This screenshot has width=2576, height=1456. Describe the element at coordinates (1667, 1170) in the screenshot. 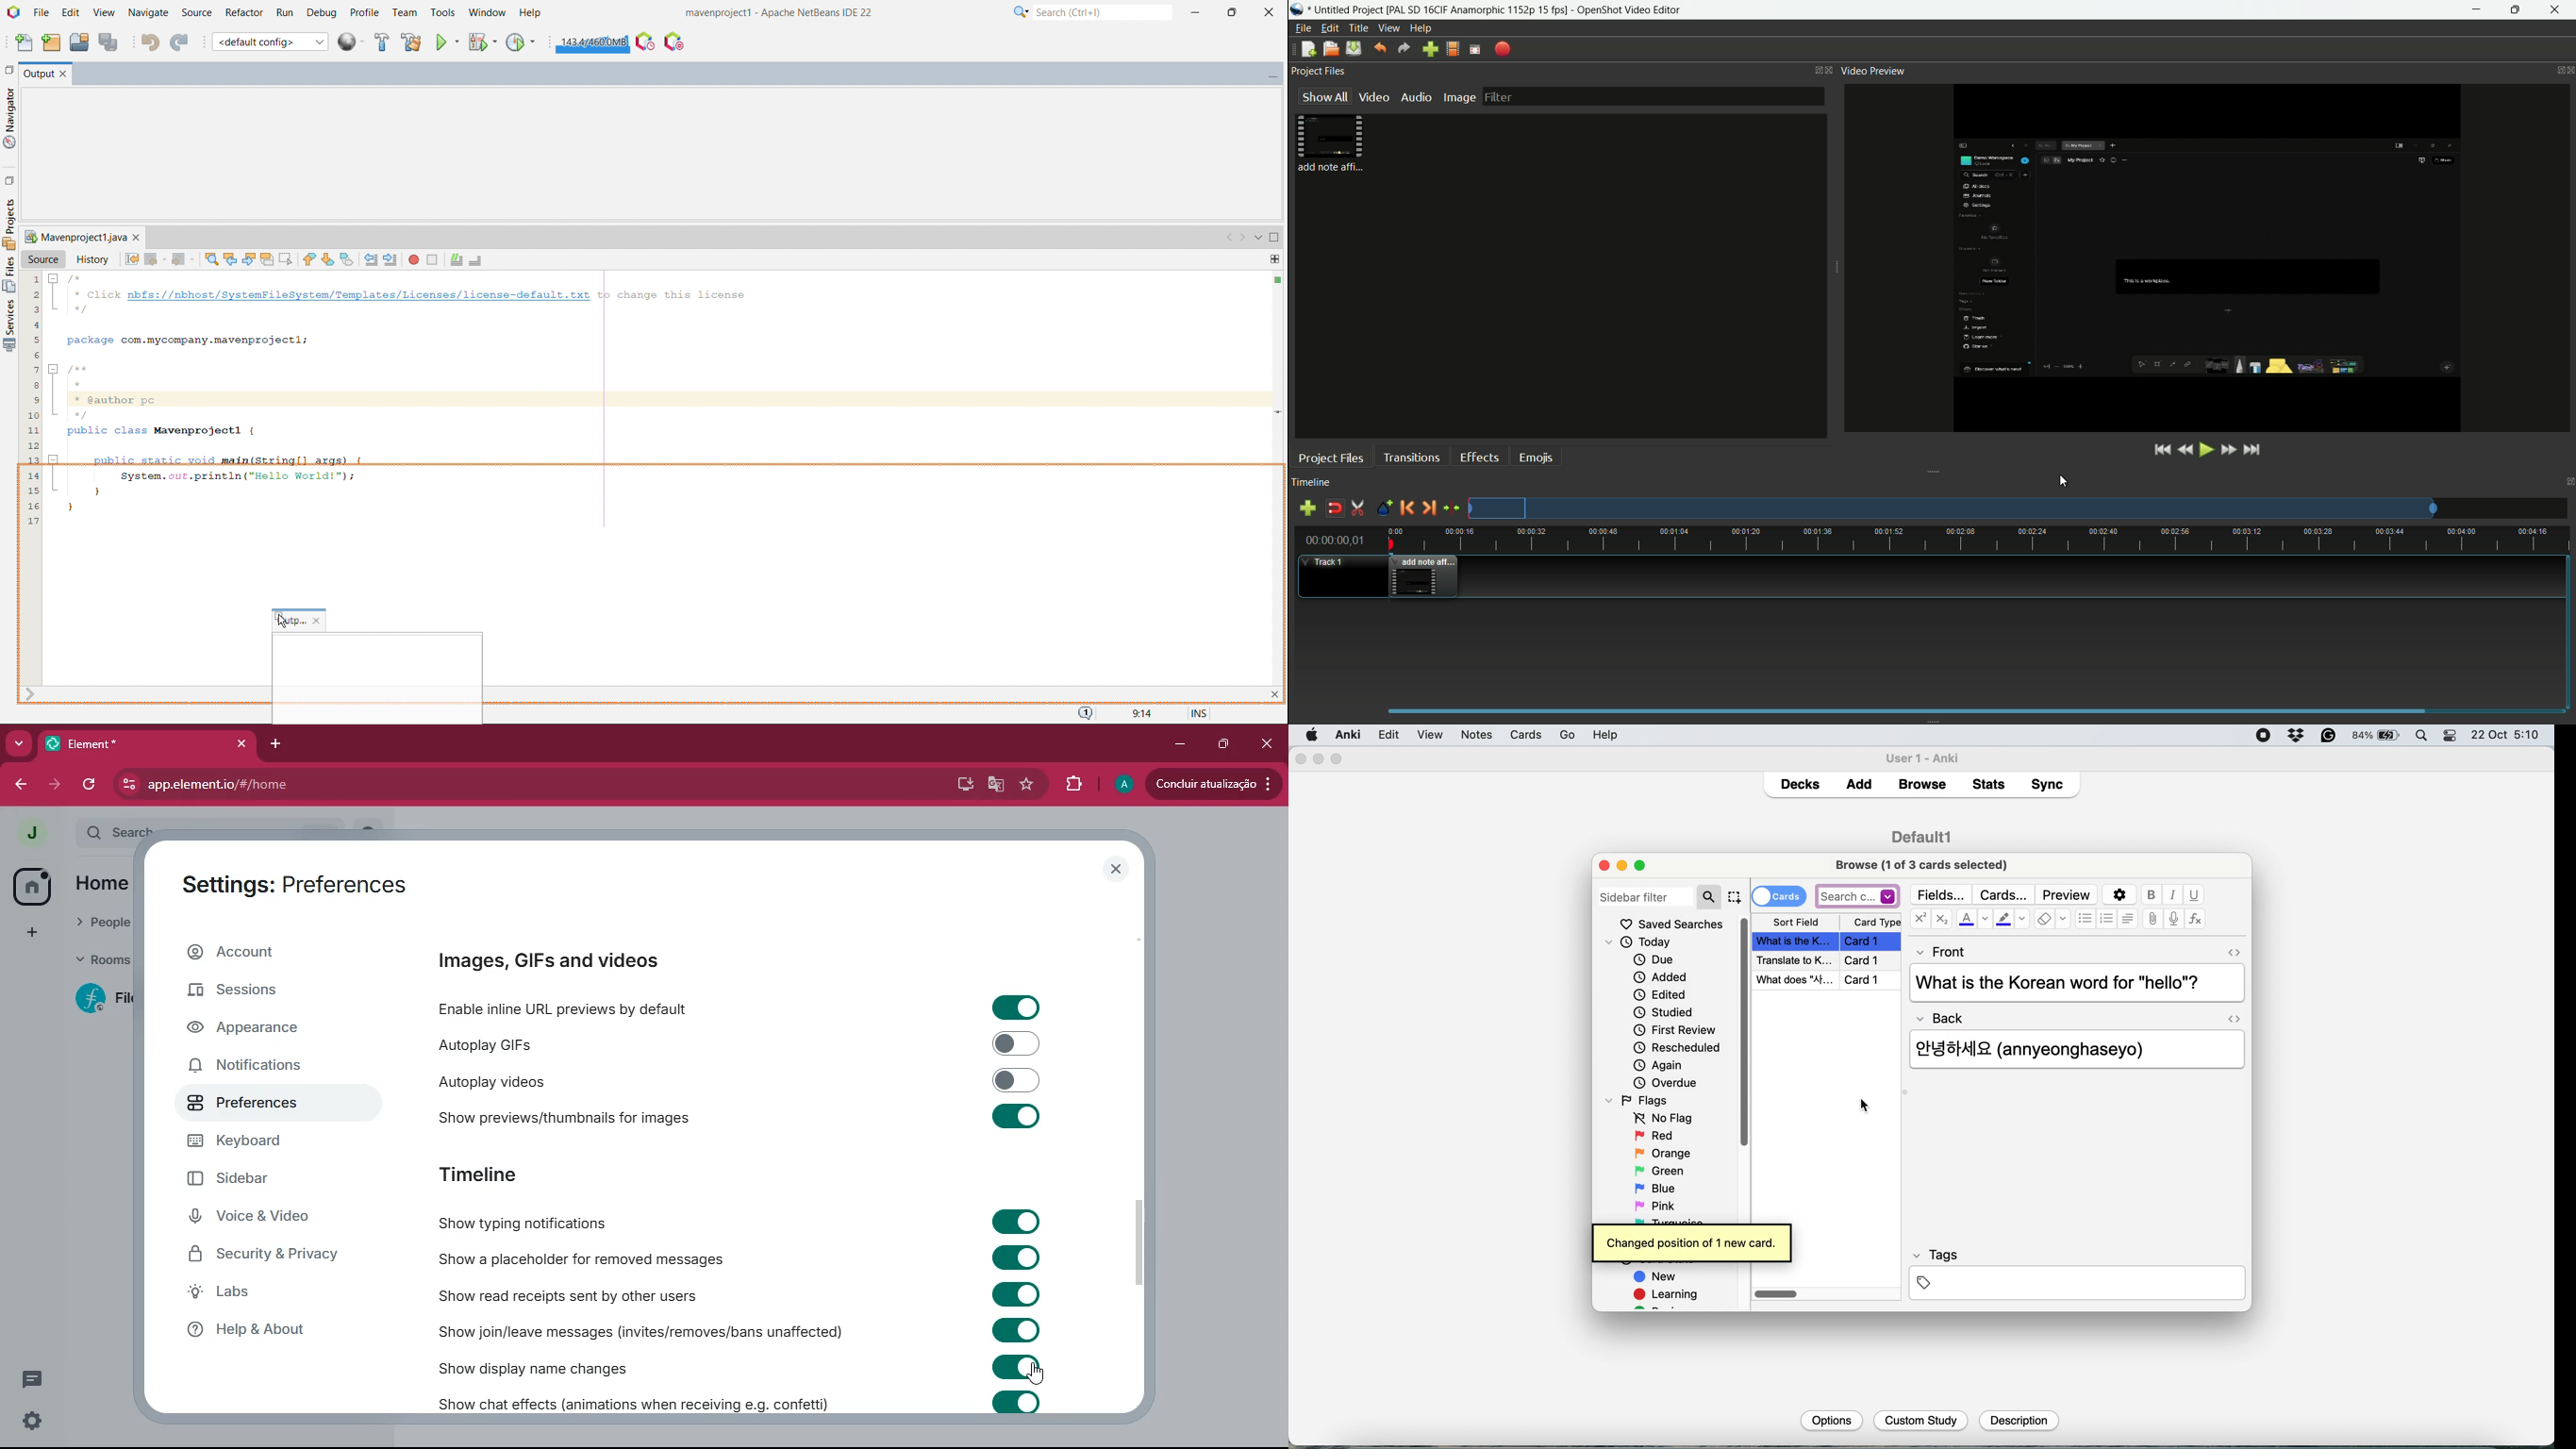

I see `green` at that location.